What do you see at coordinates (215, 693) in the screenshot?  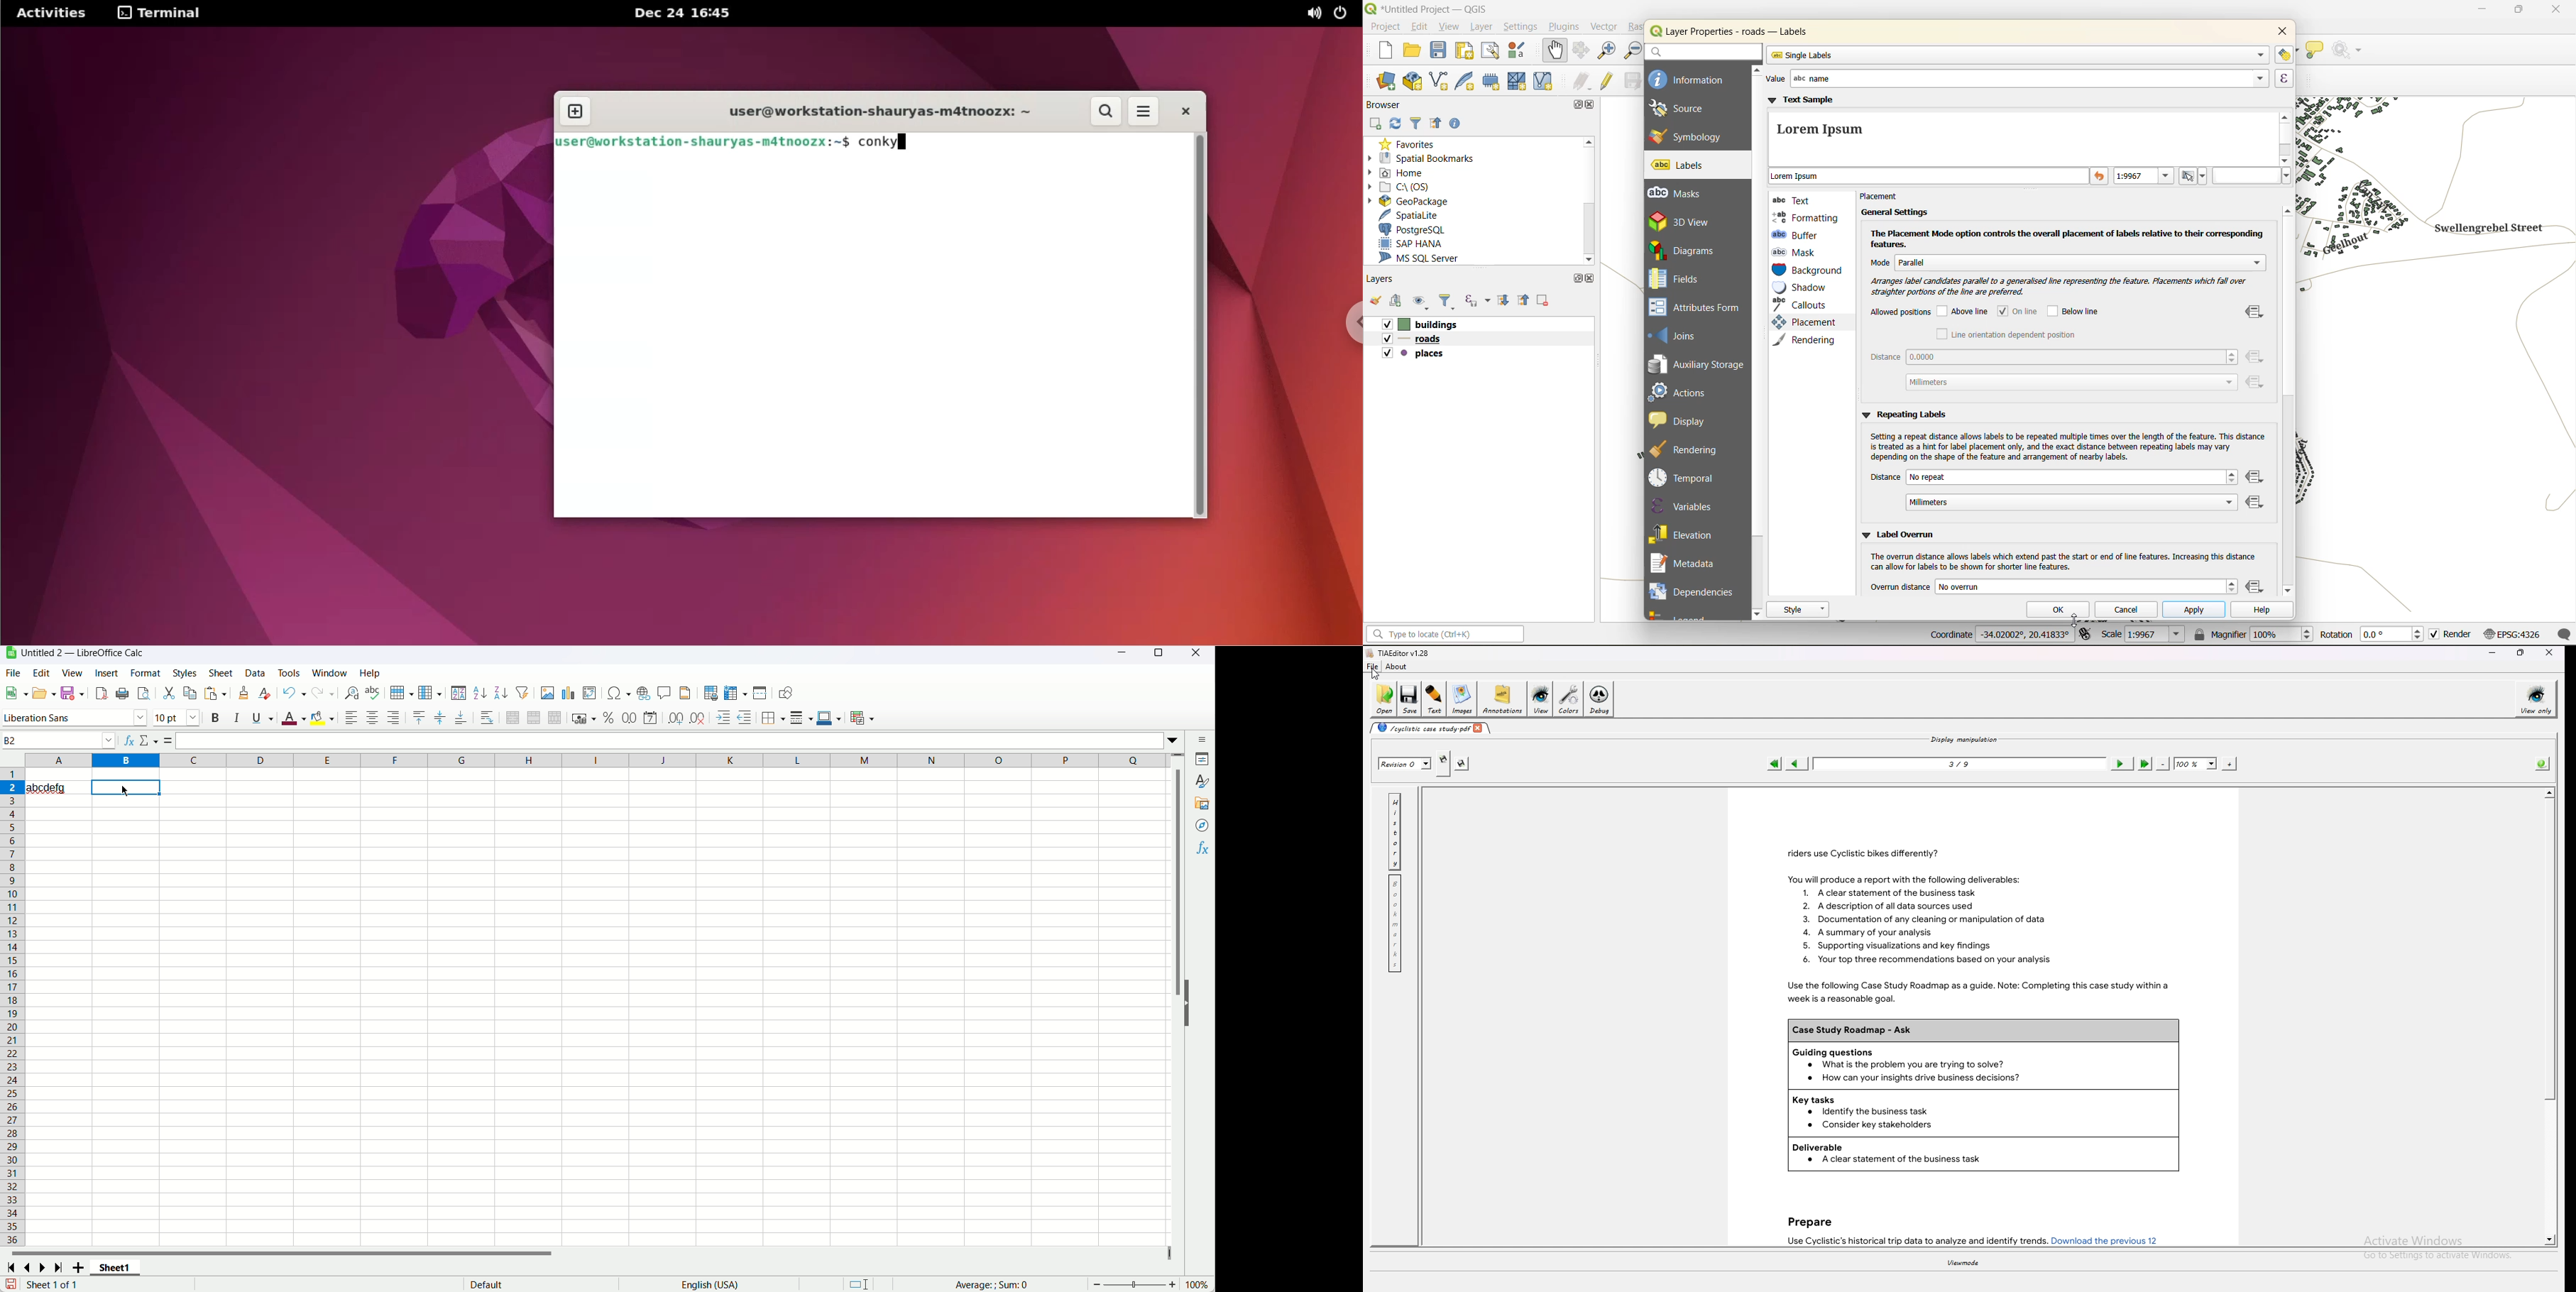 I see `paste` at bounding box center [215, 693].